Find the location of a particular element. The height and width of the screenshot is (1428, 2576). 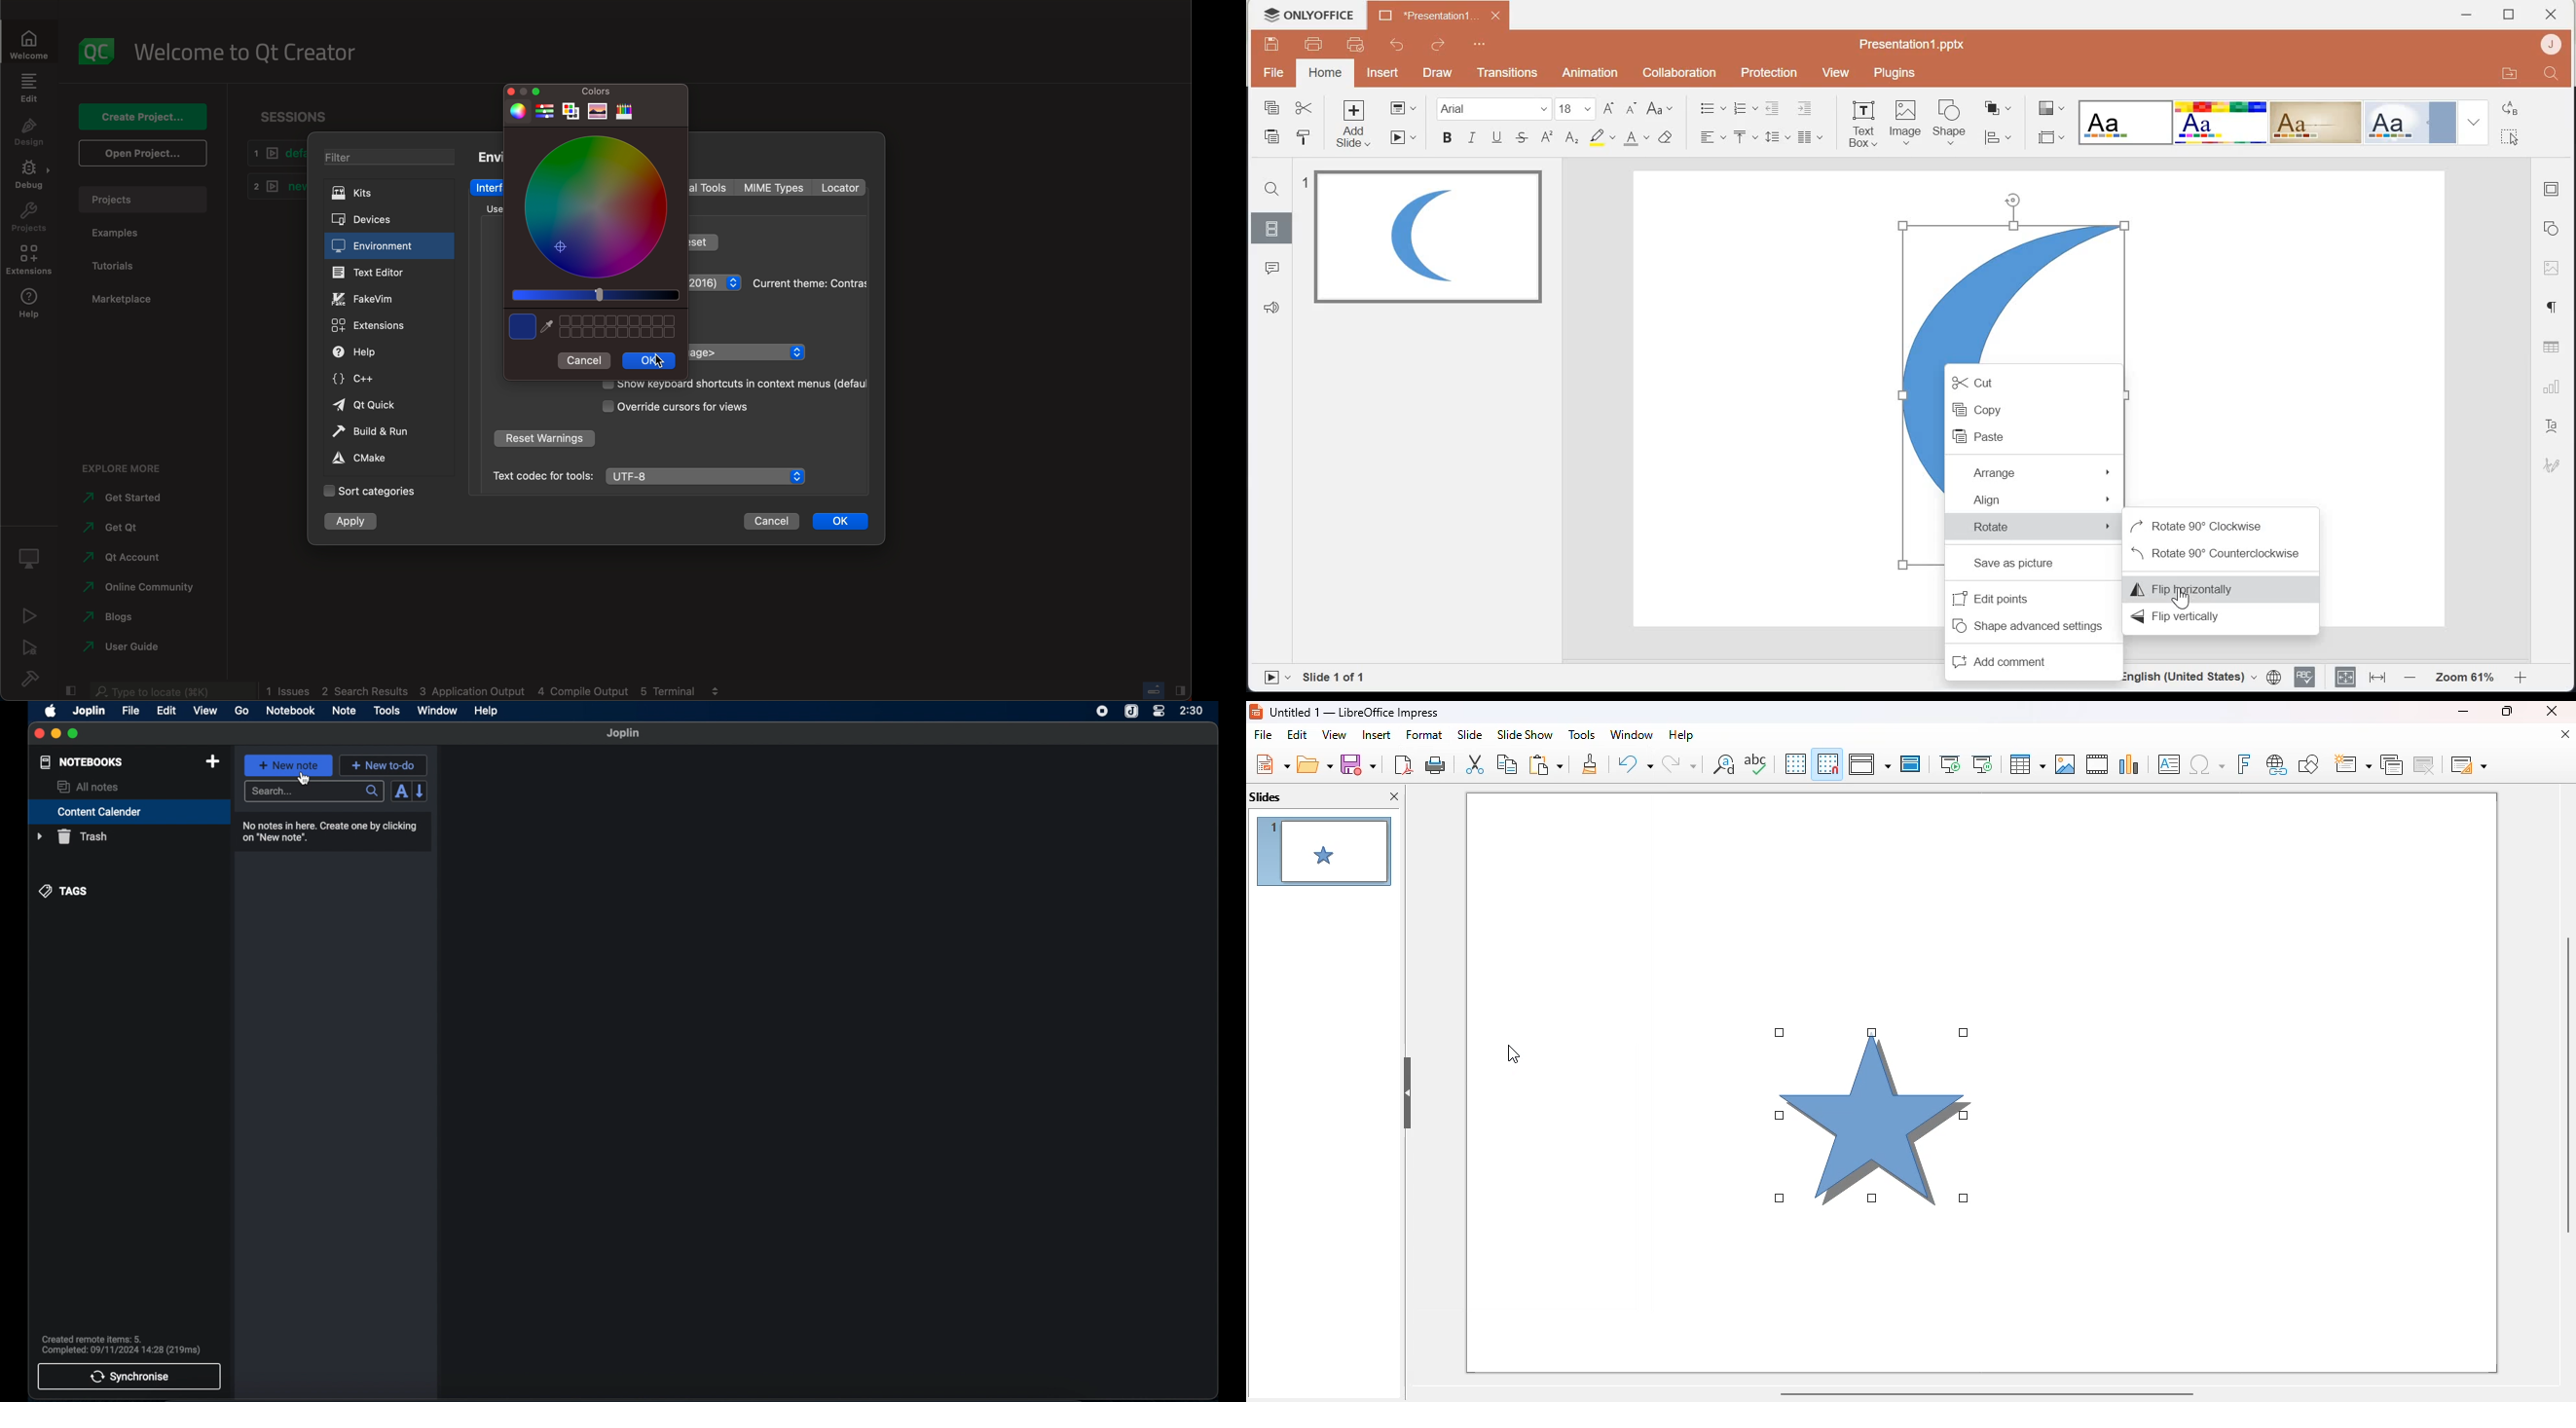

2:30(time) is located at coordinates (1192, 710).